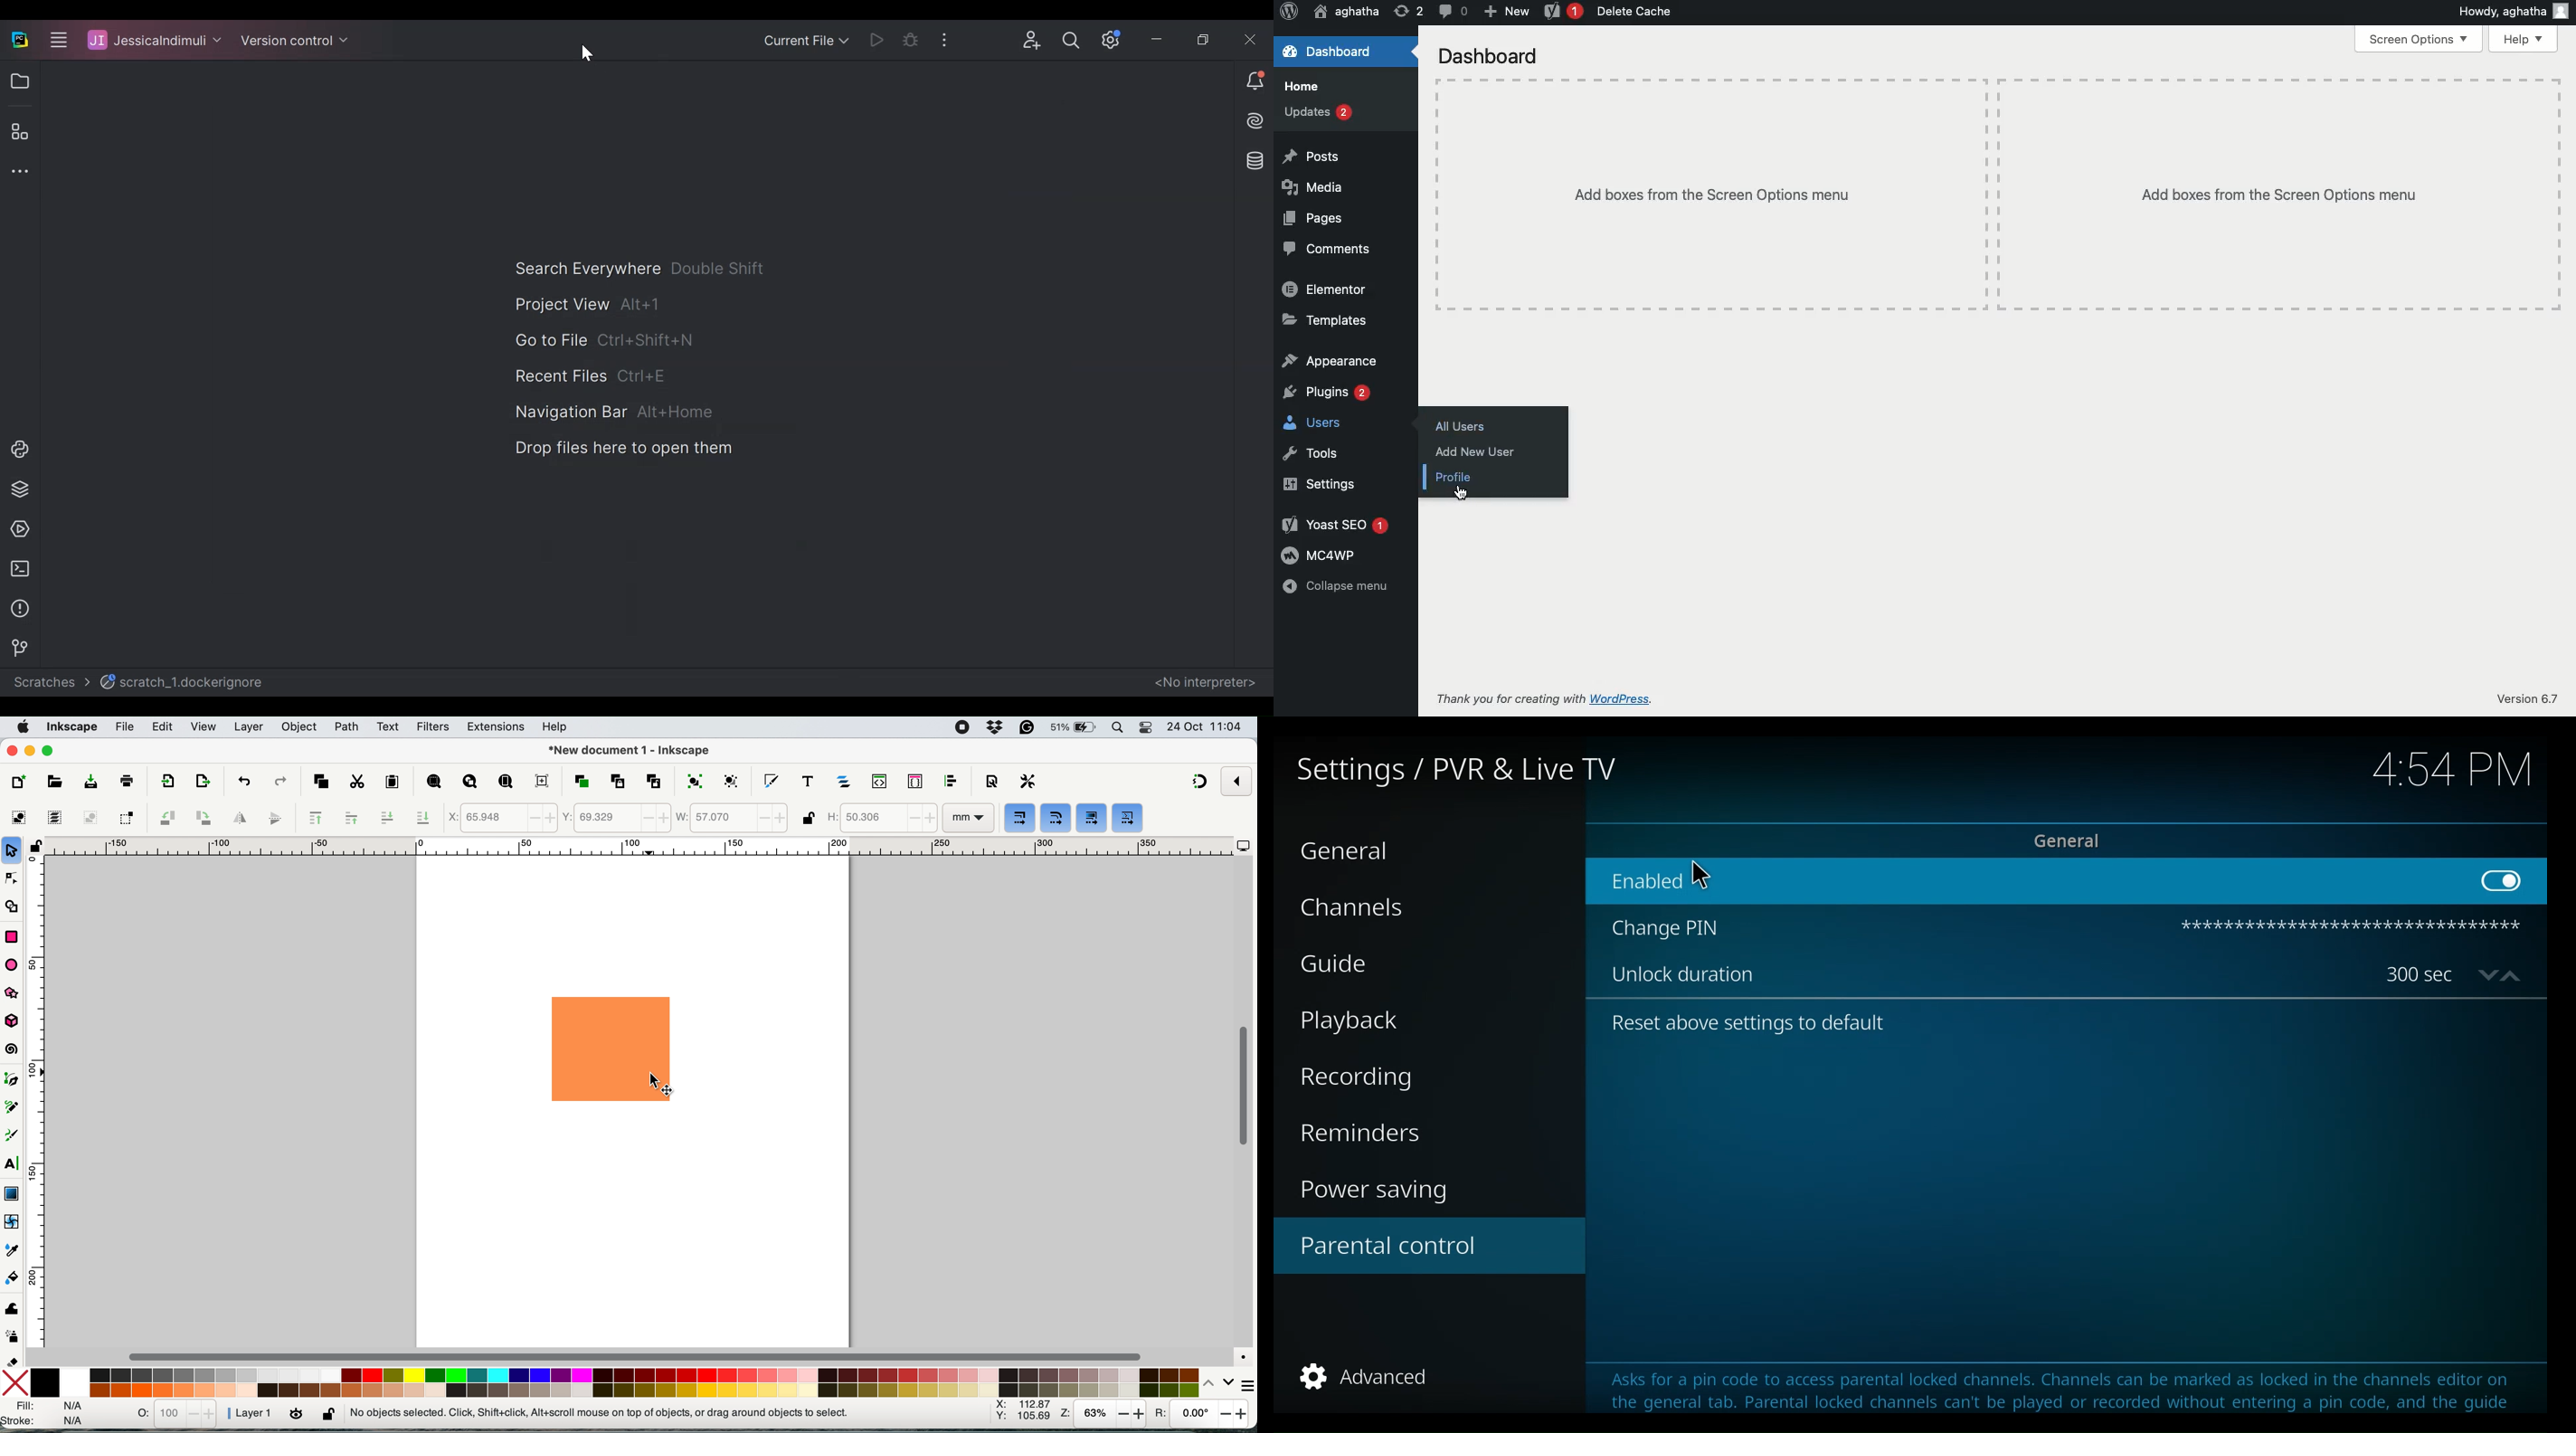 The height and width of the screenshot is (1456, 2576). Describe the element at coordinates (433, 782) in the screenshot. I see `zoom selection` at that location.